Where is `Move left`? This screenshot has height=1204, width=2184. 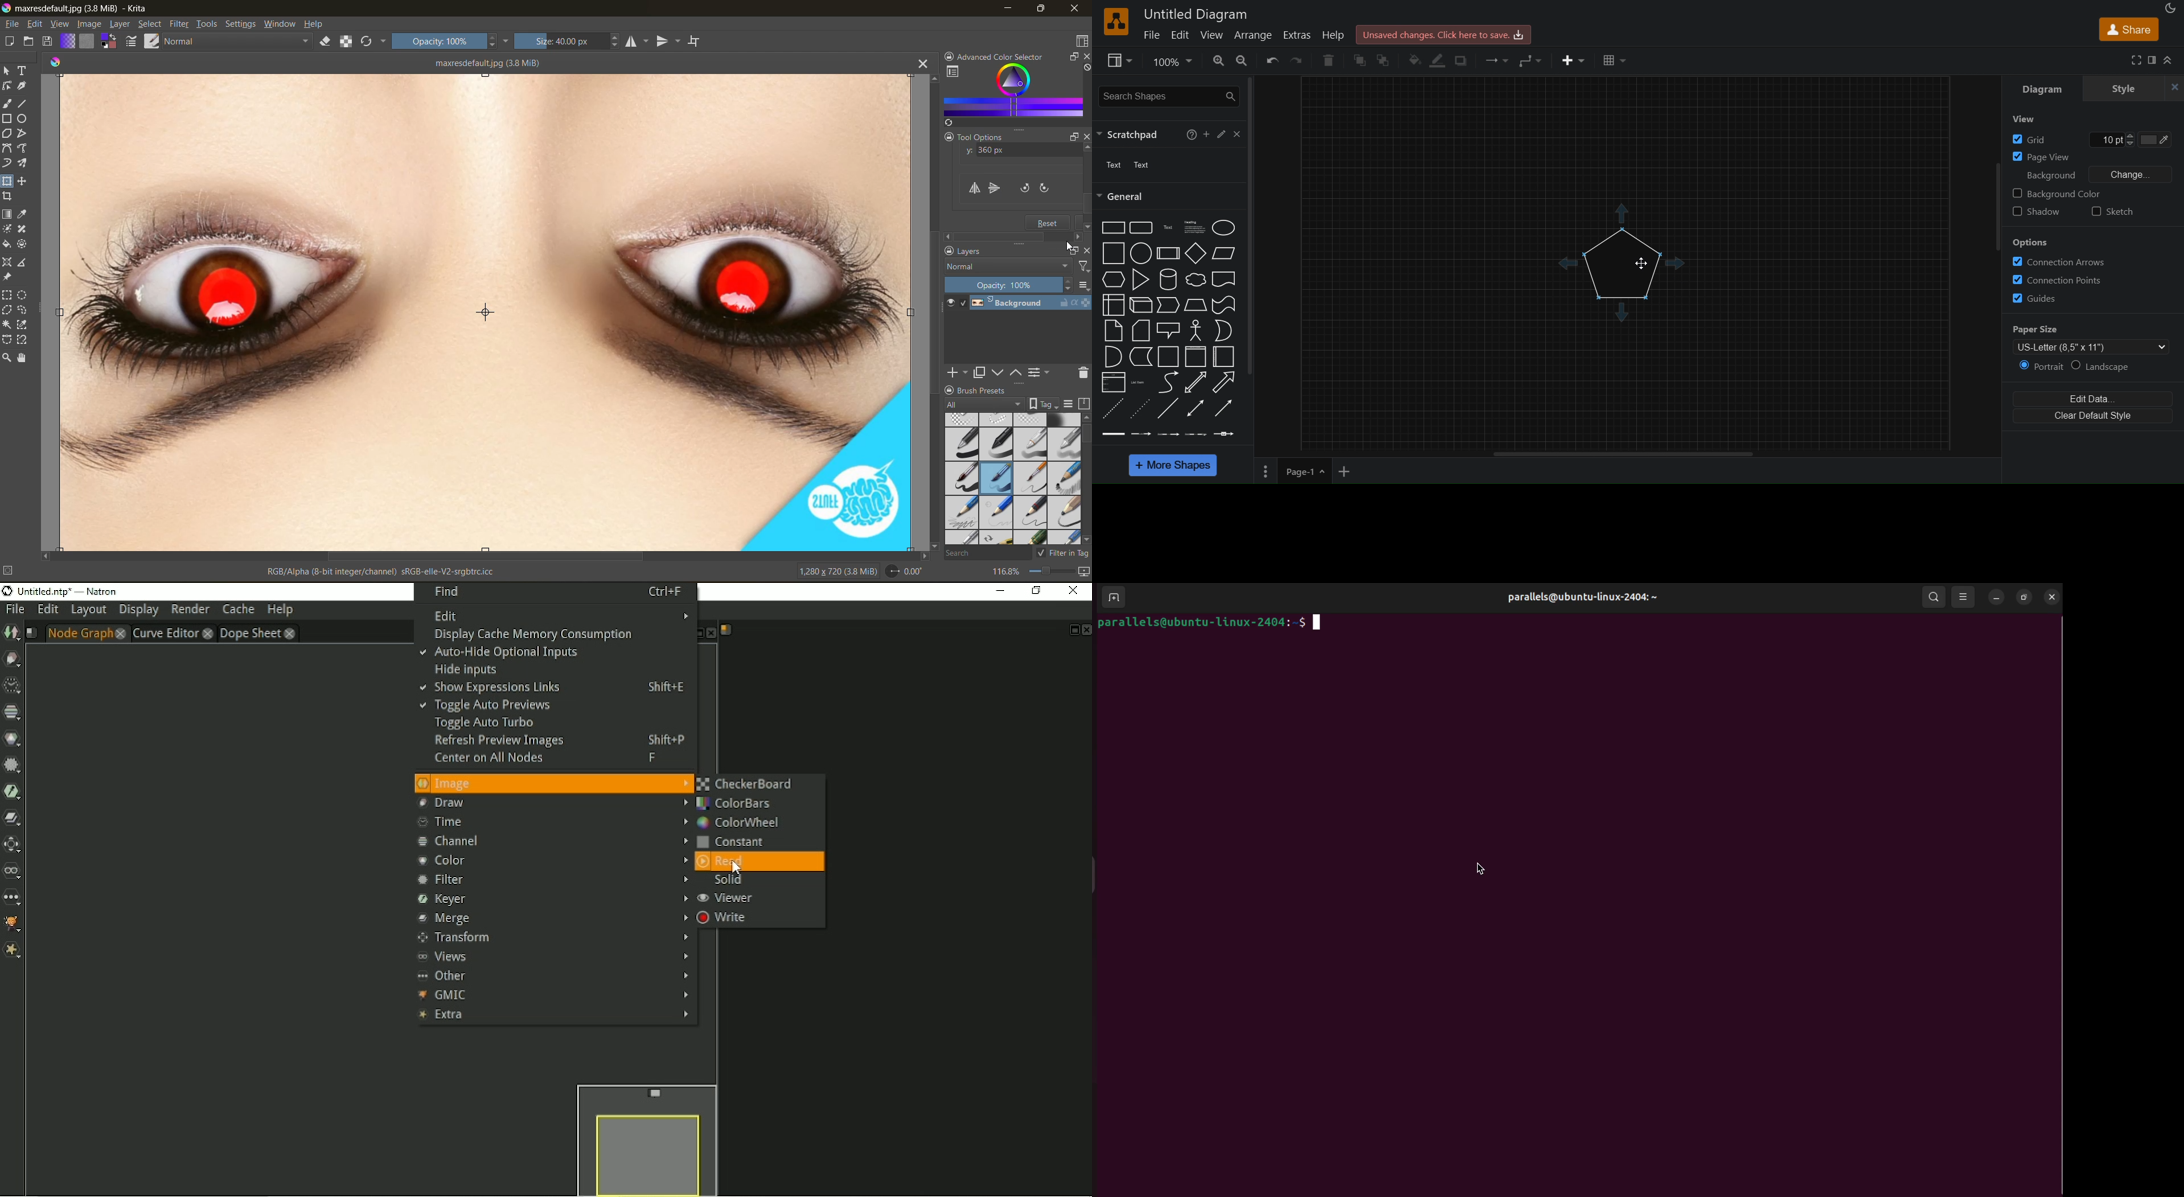 Move left is located at coordinates (1567, 263).